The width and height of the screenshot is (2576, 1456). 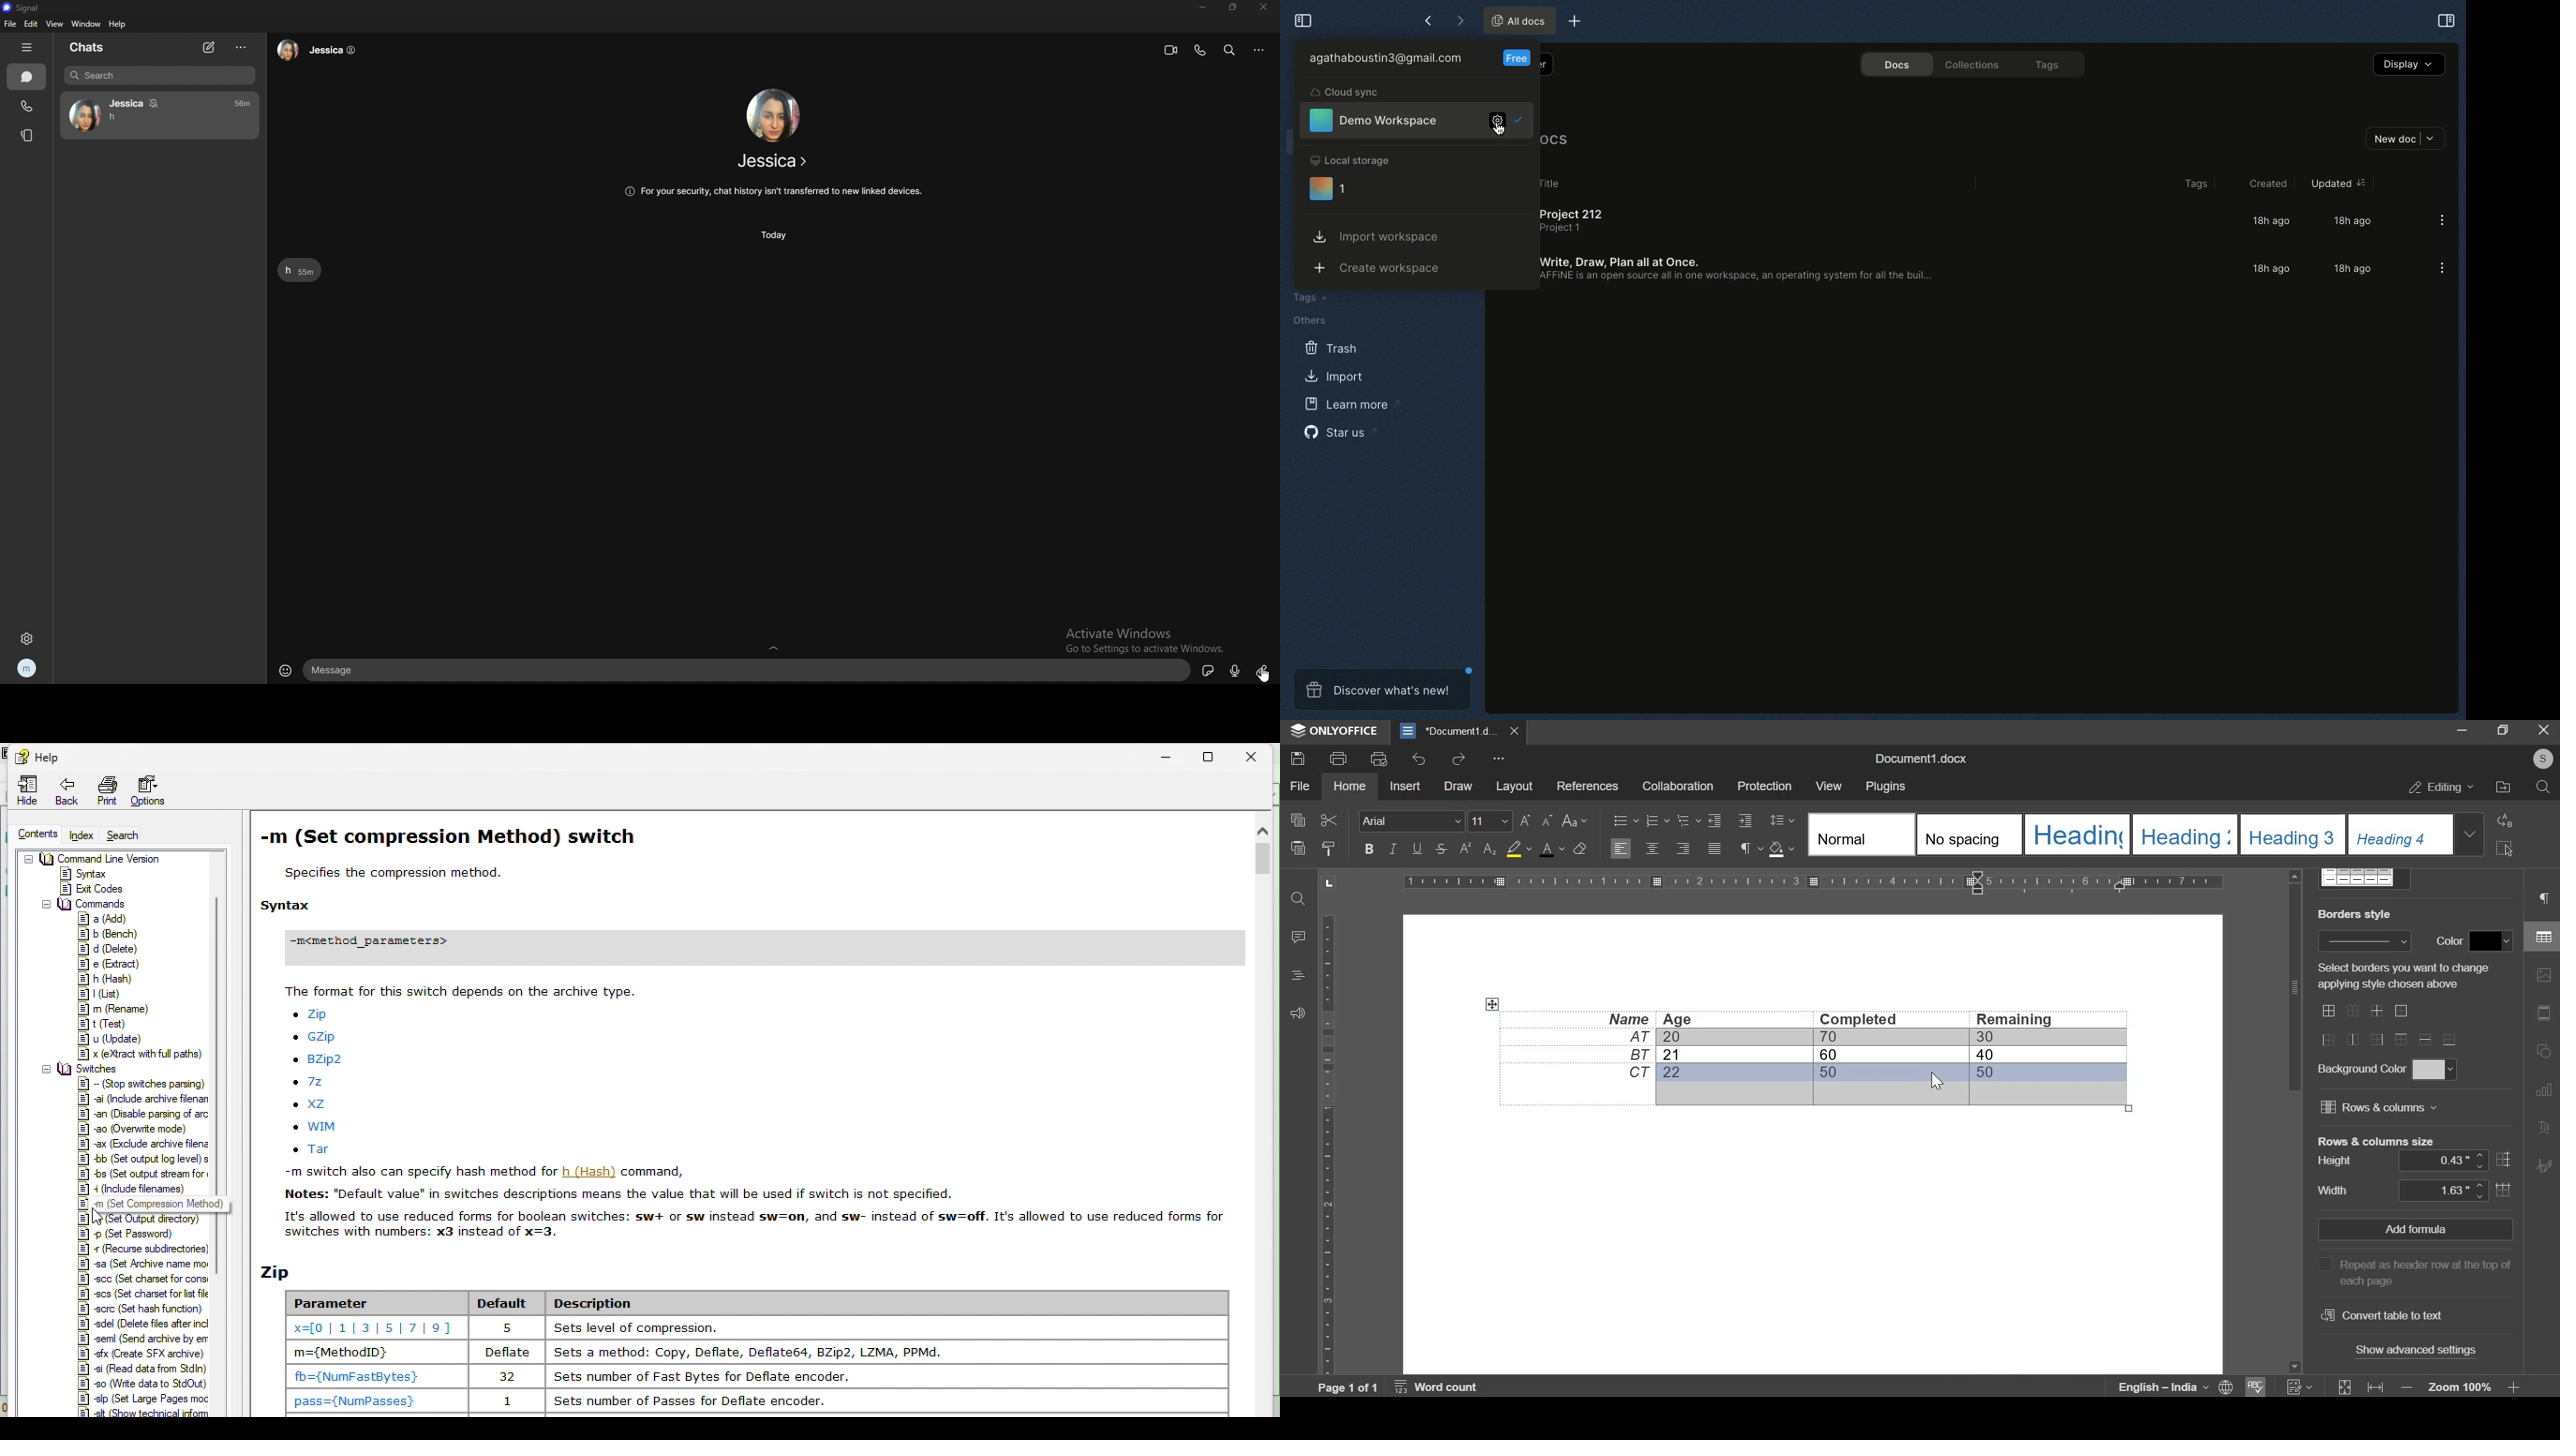 What do you see at coordinates (1764, 786) in the screenshot?
I see `protection` at bounding box center [1764, 786].